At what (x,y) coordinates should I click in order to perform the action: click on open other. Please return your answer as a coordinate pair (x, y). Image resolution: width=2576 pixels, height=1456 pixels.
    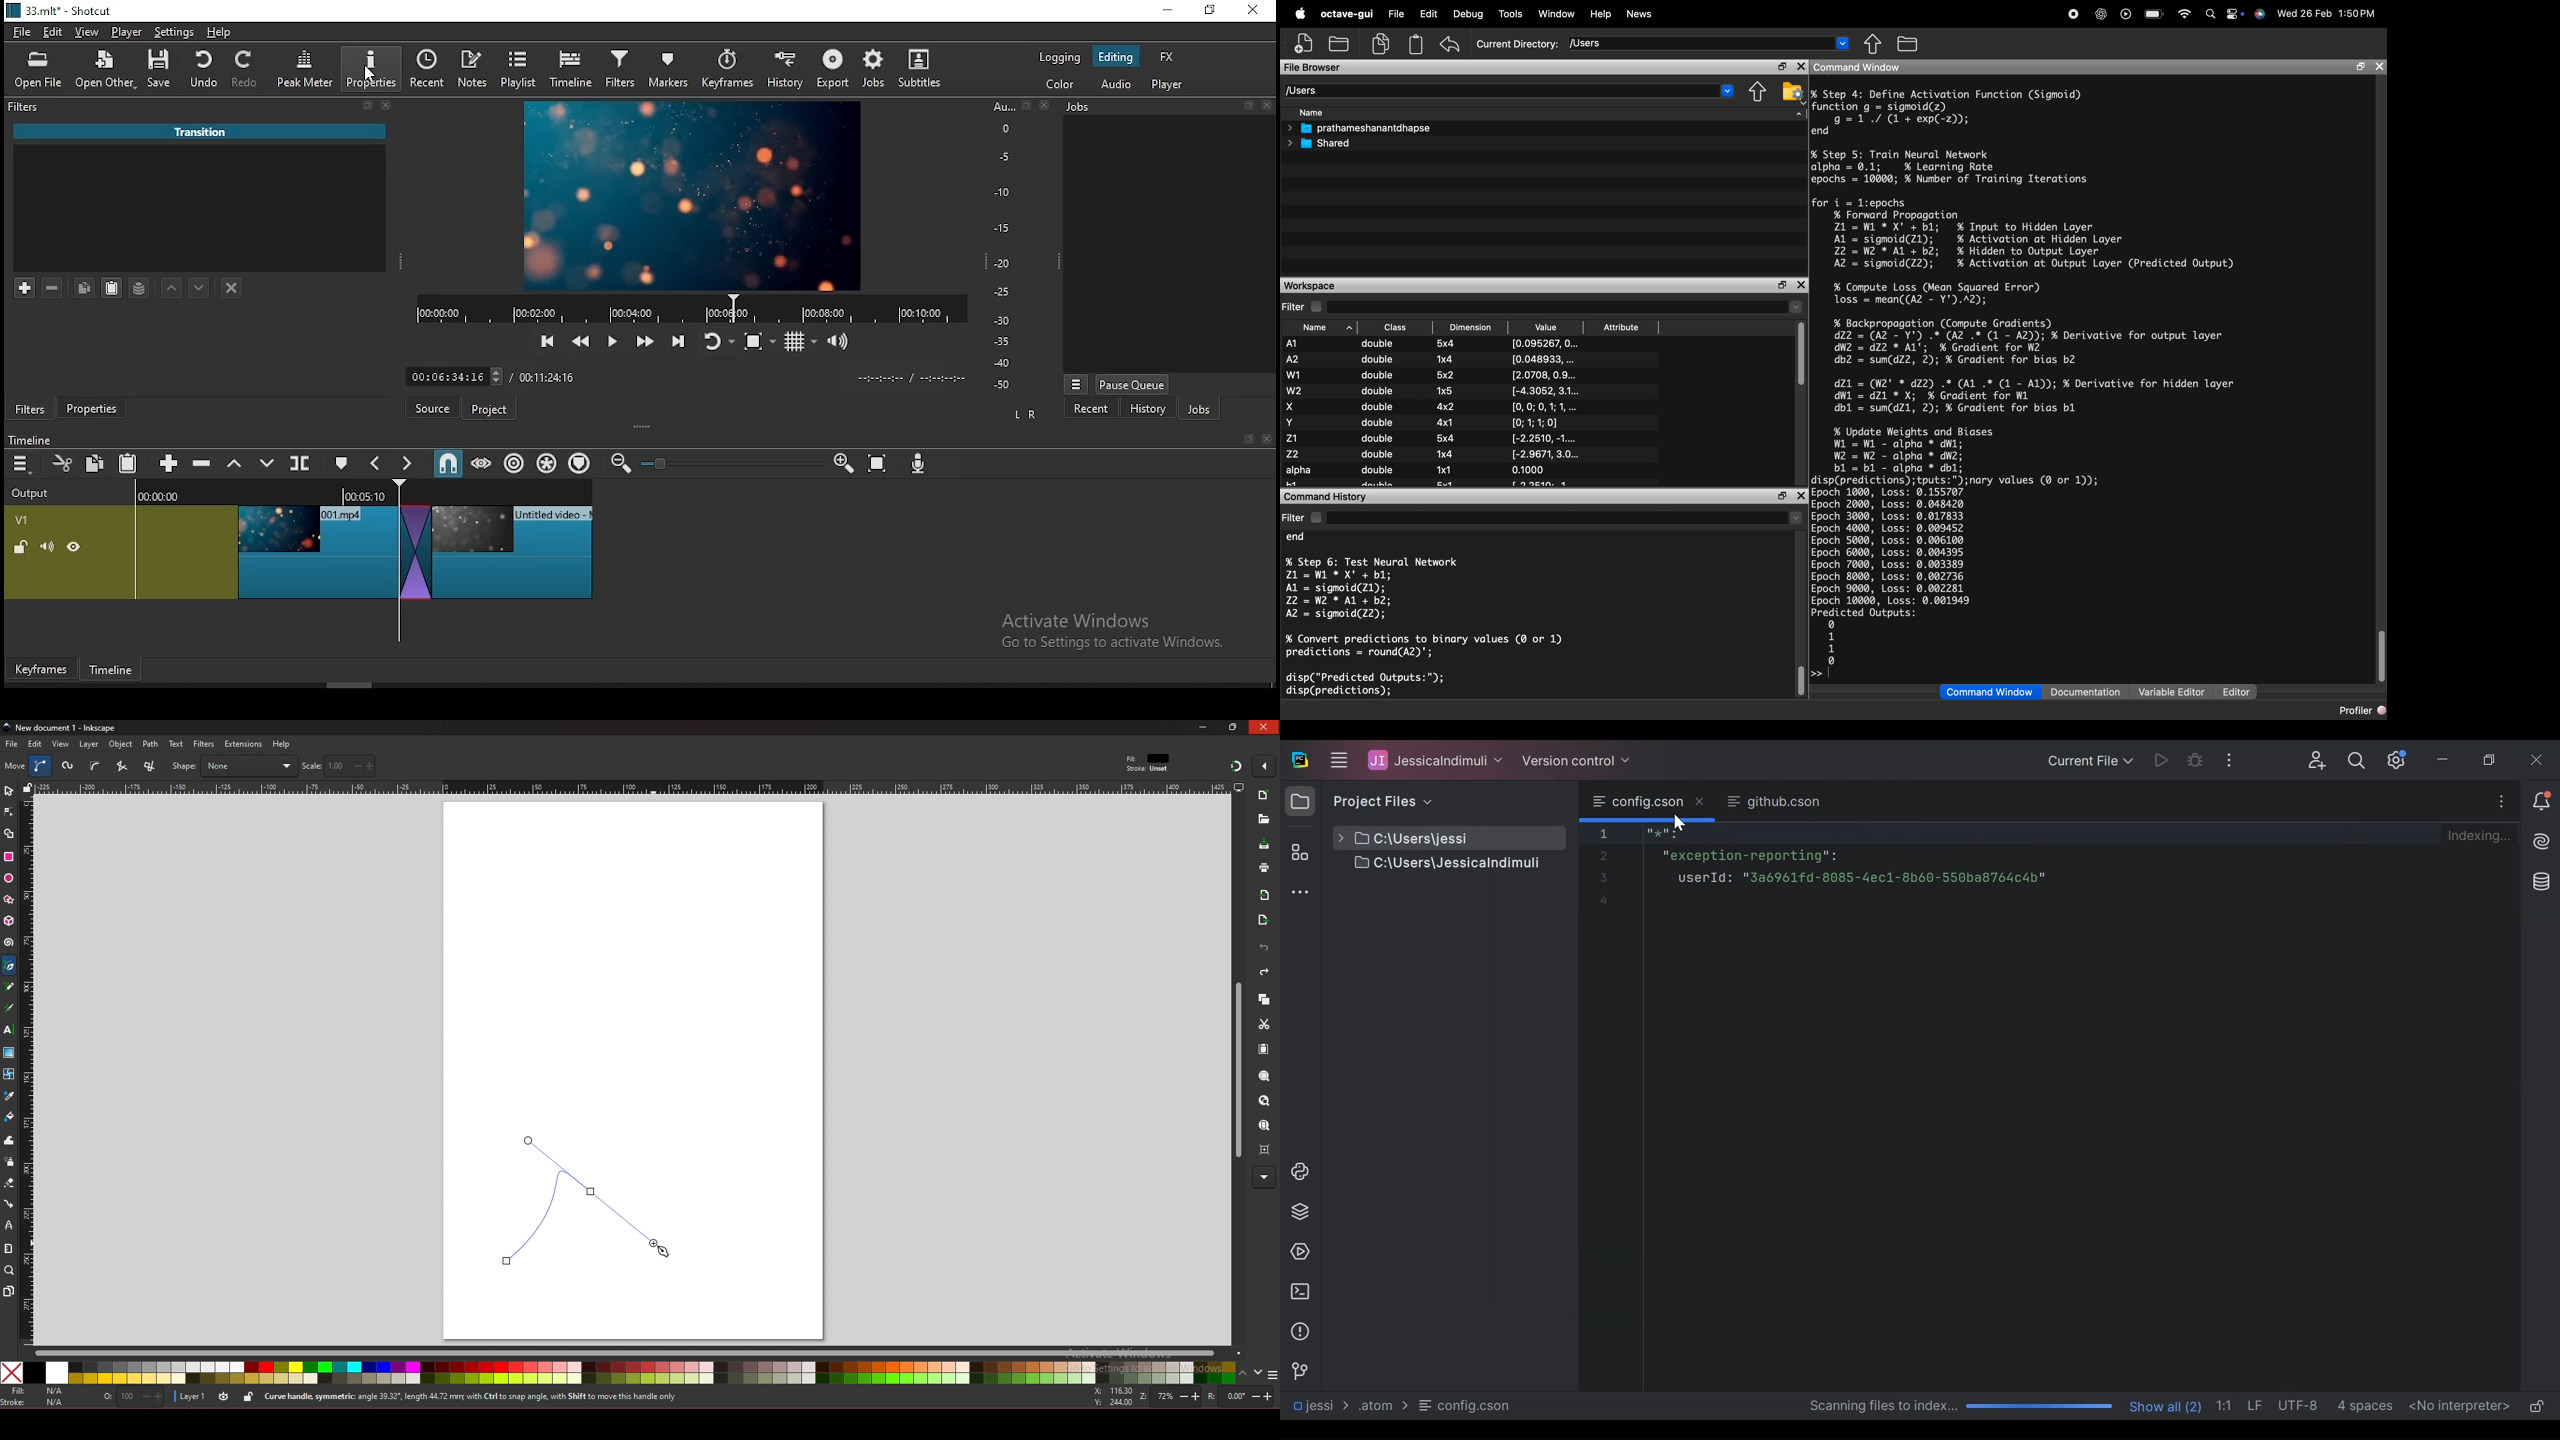
    Looking at the image, I should click on (107, 74).